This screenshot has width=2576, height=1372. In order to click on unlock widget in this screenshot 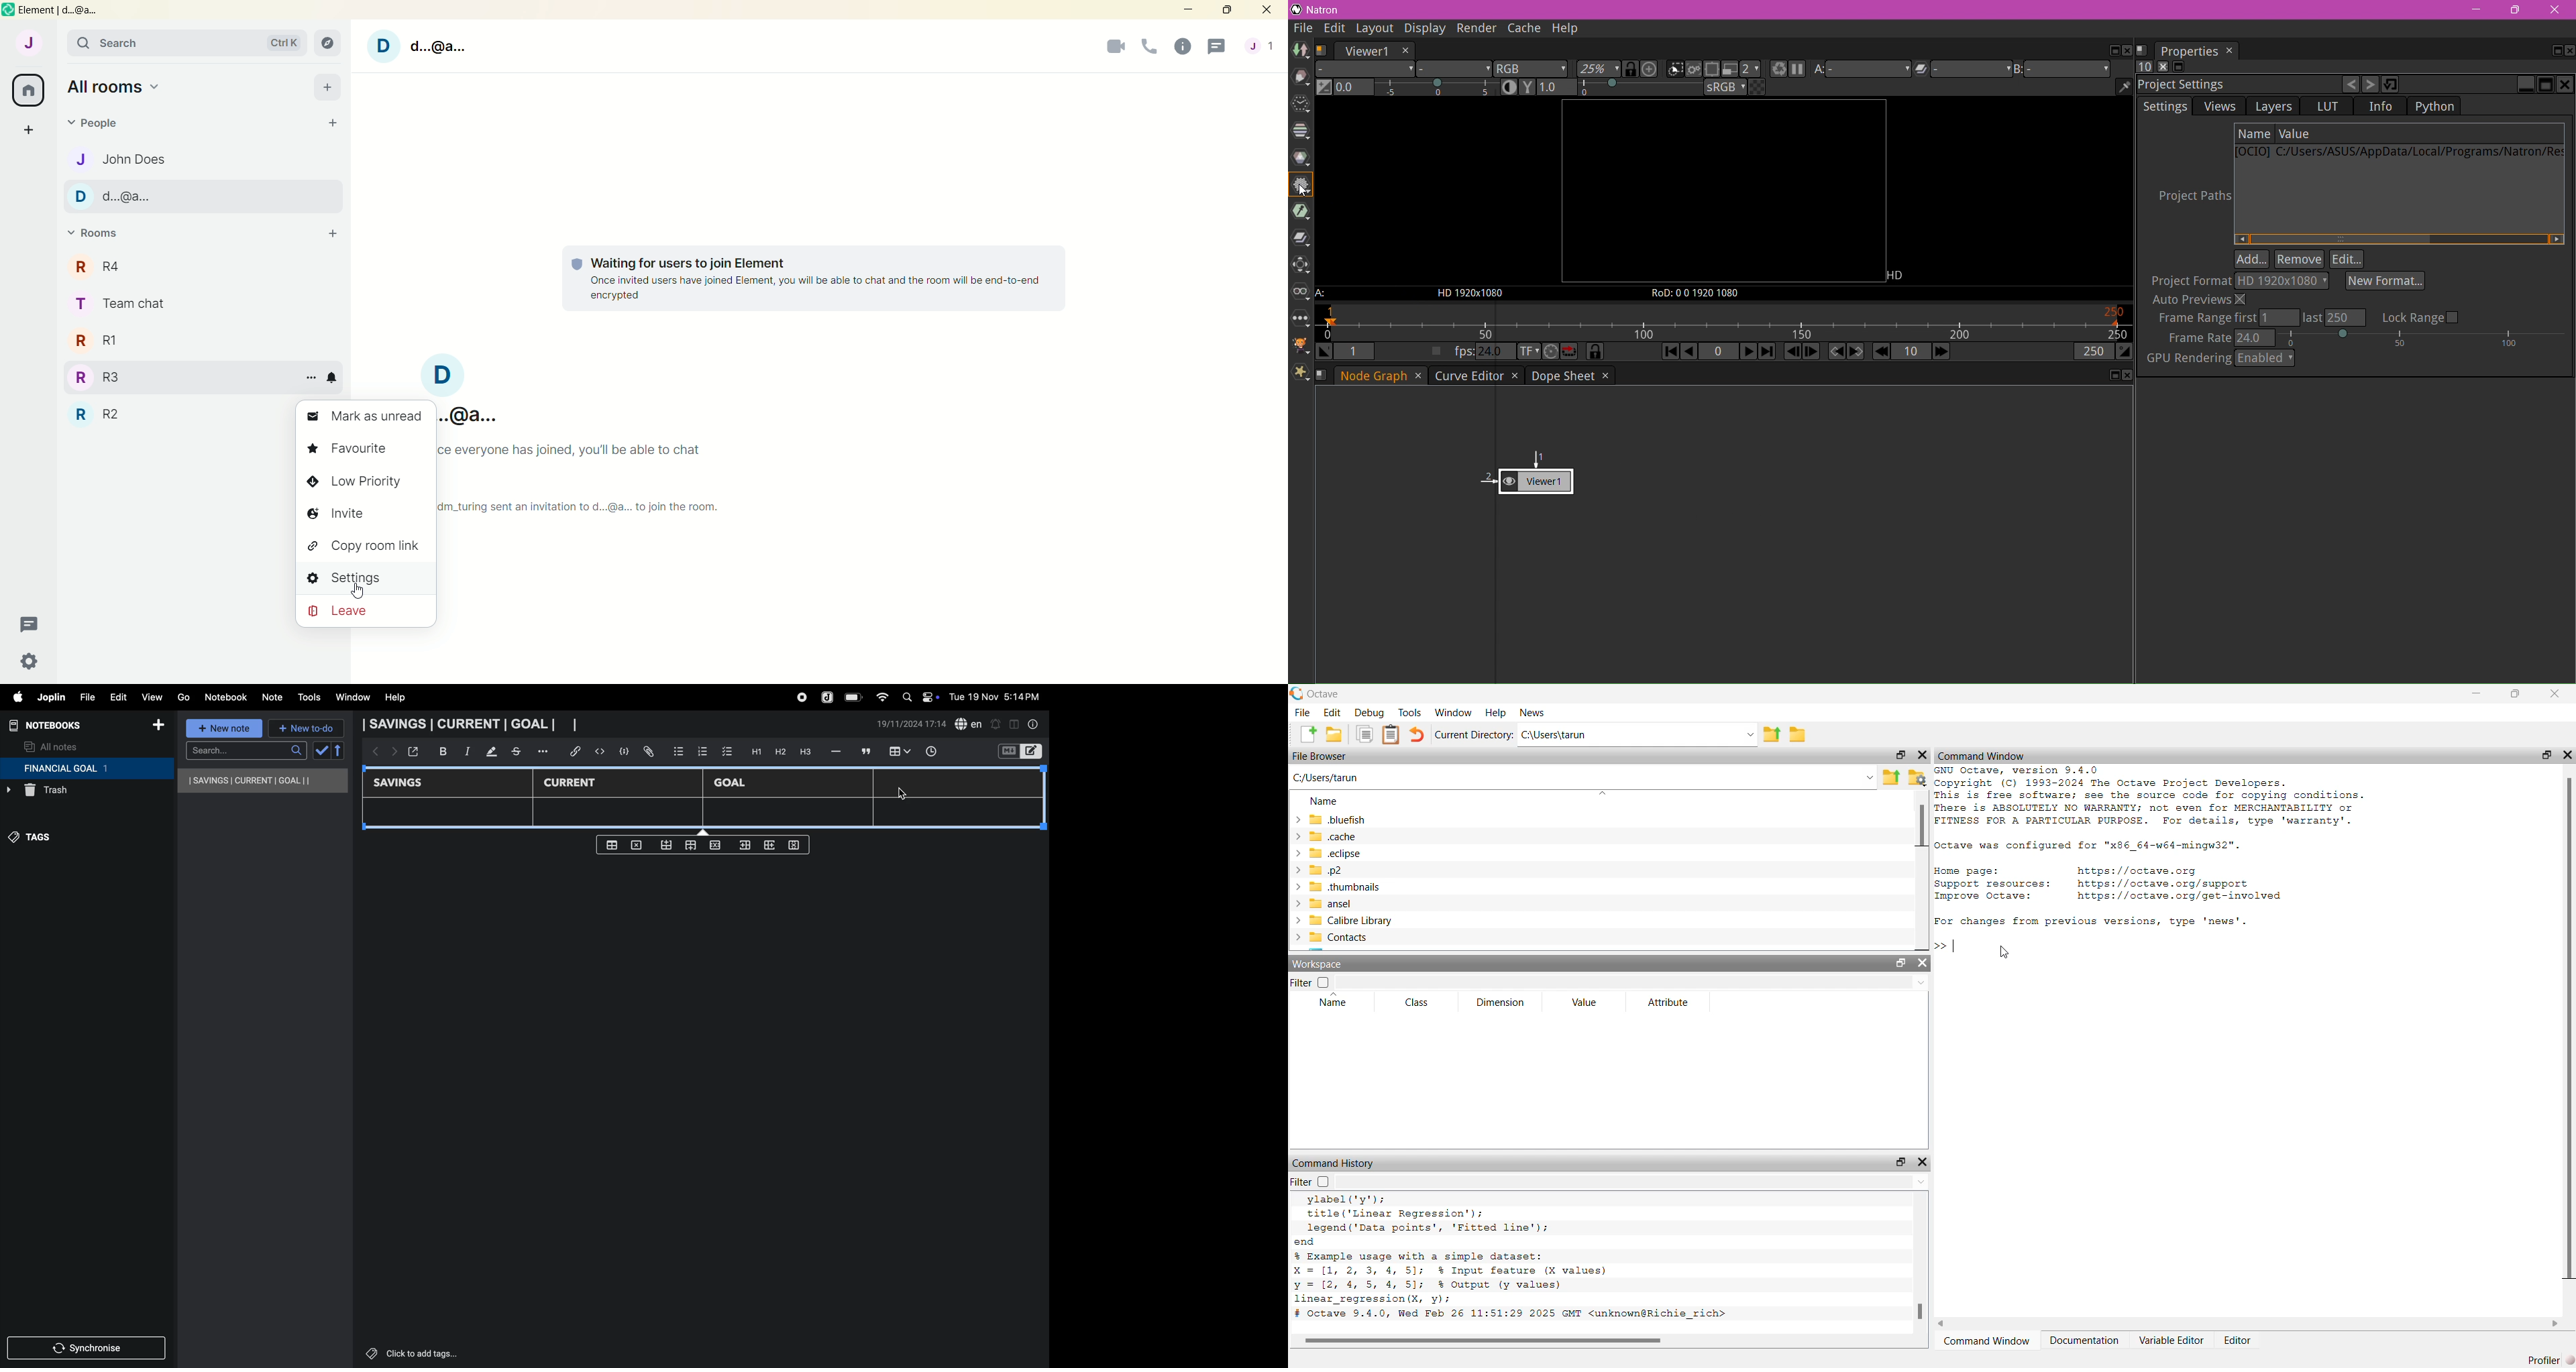, I will do `click(2546, 753)`.